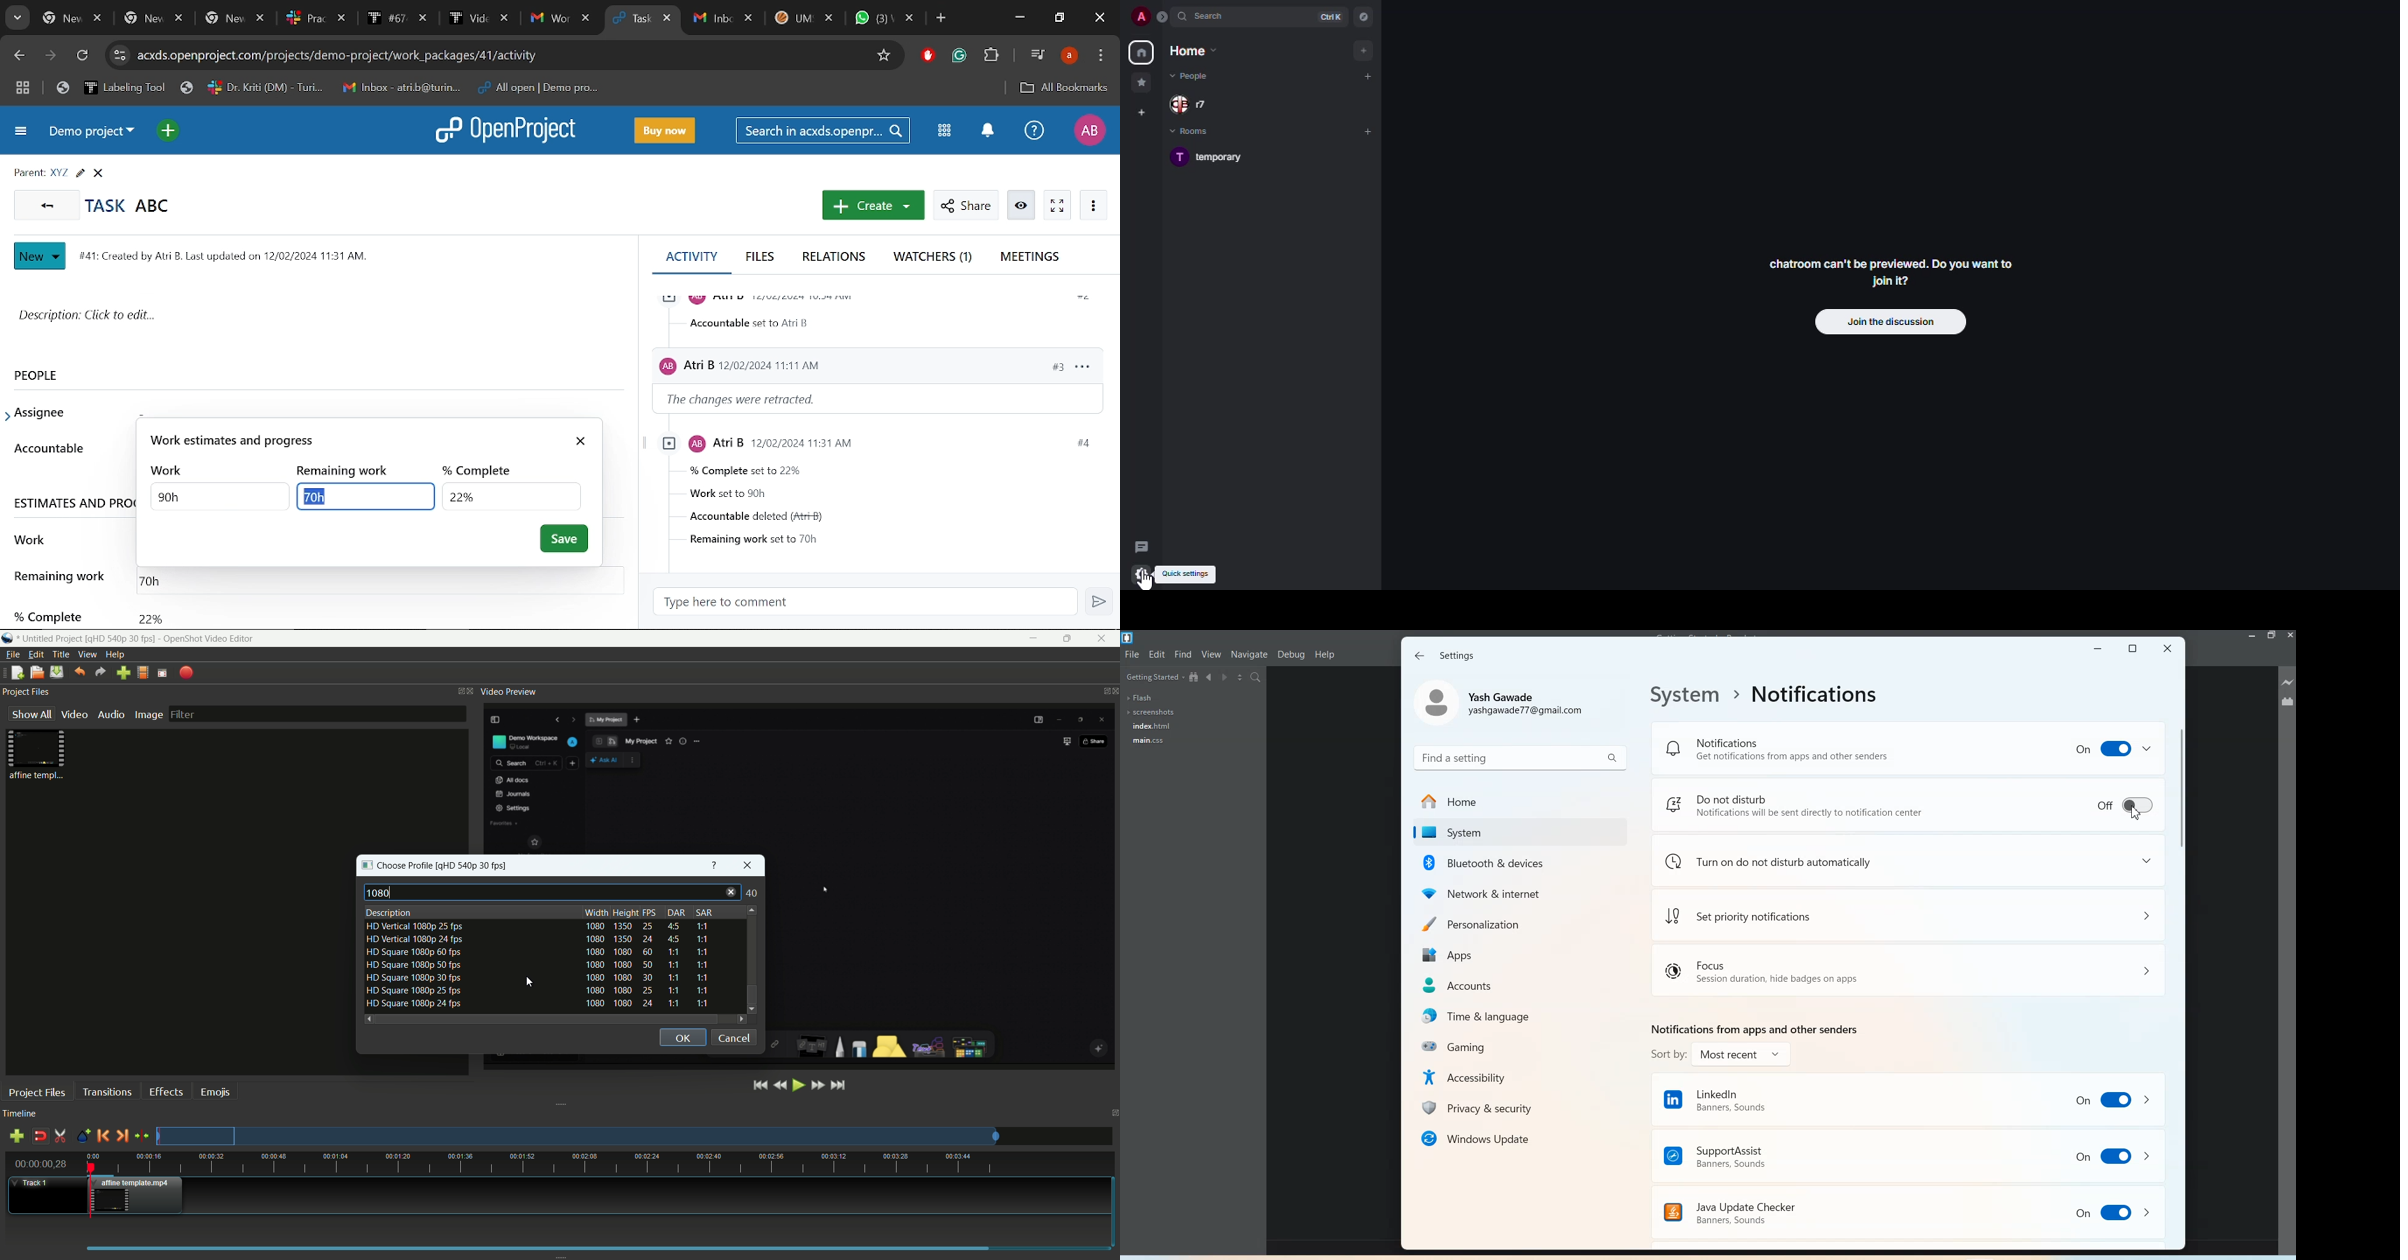 This screenshot has height=1260, width=2408. I want to click on File, so click(1132, 655).